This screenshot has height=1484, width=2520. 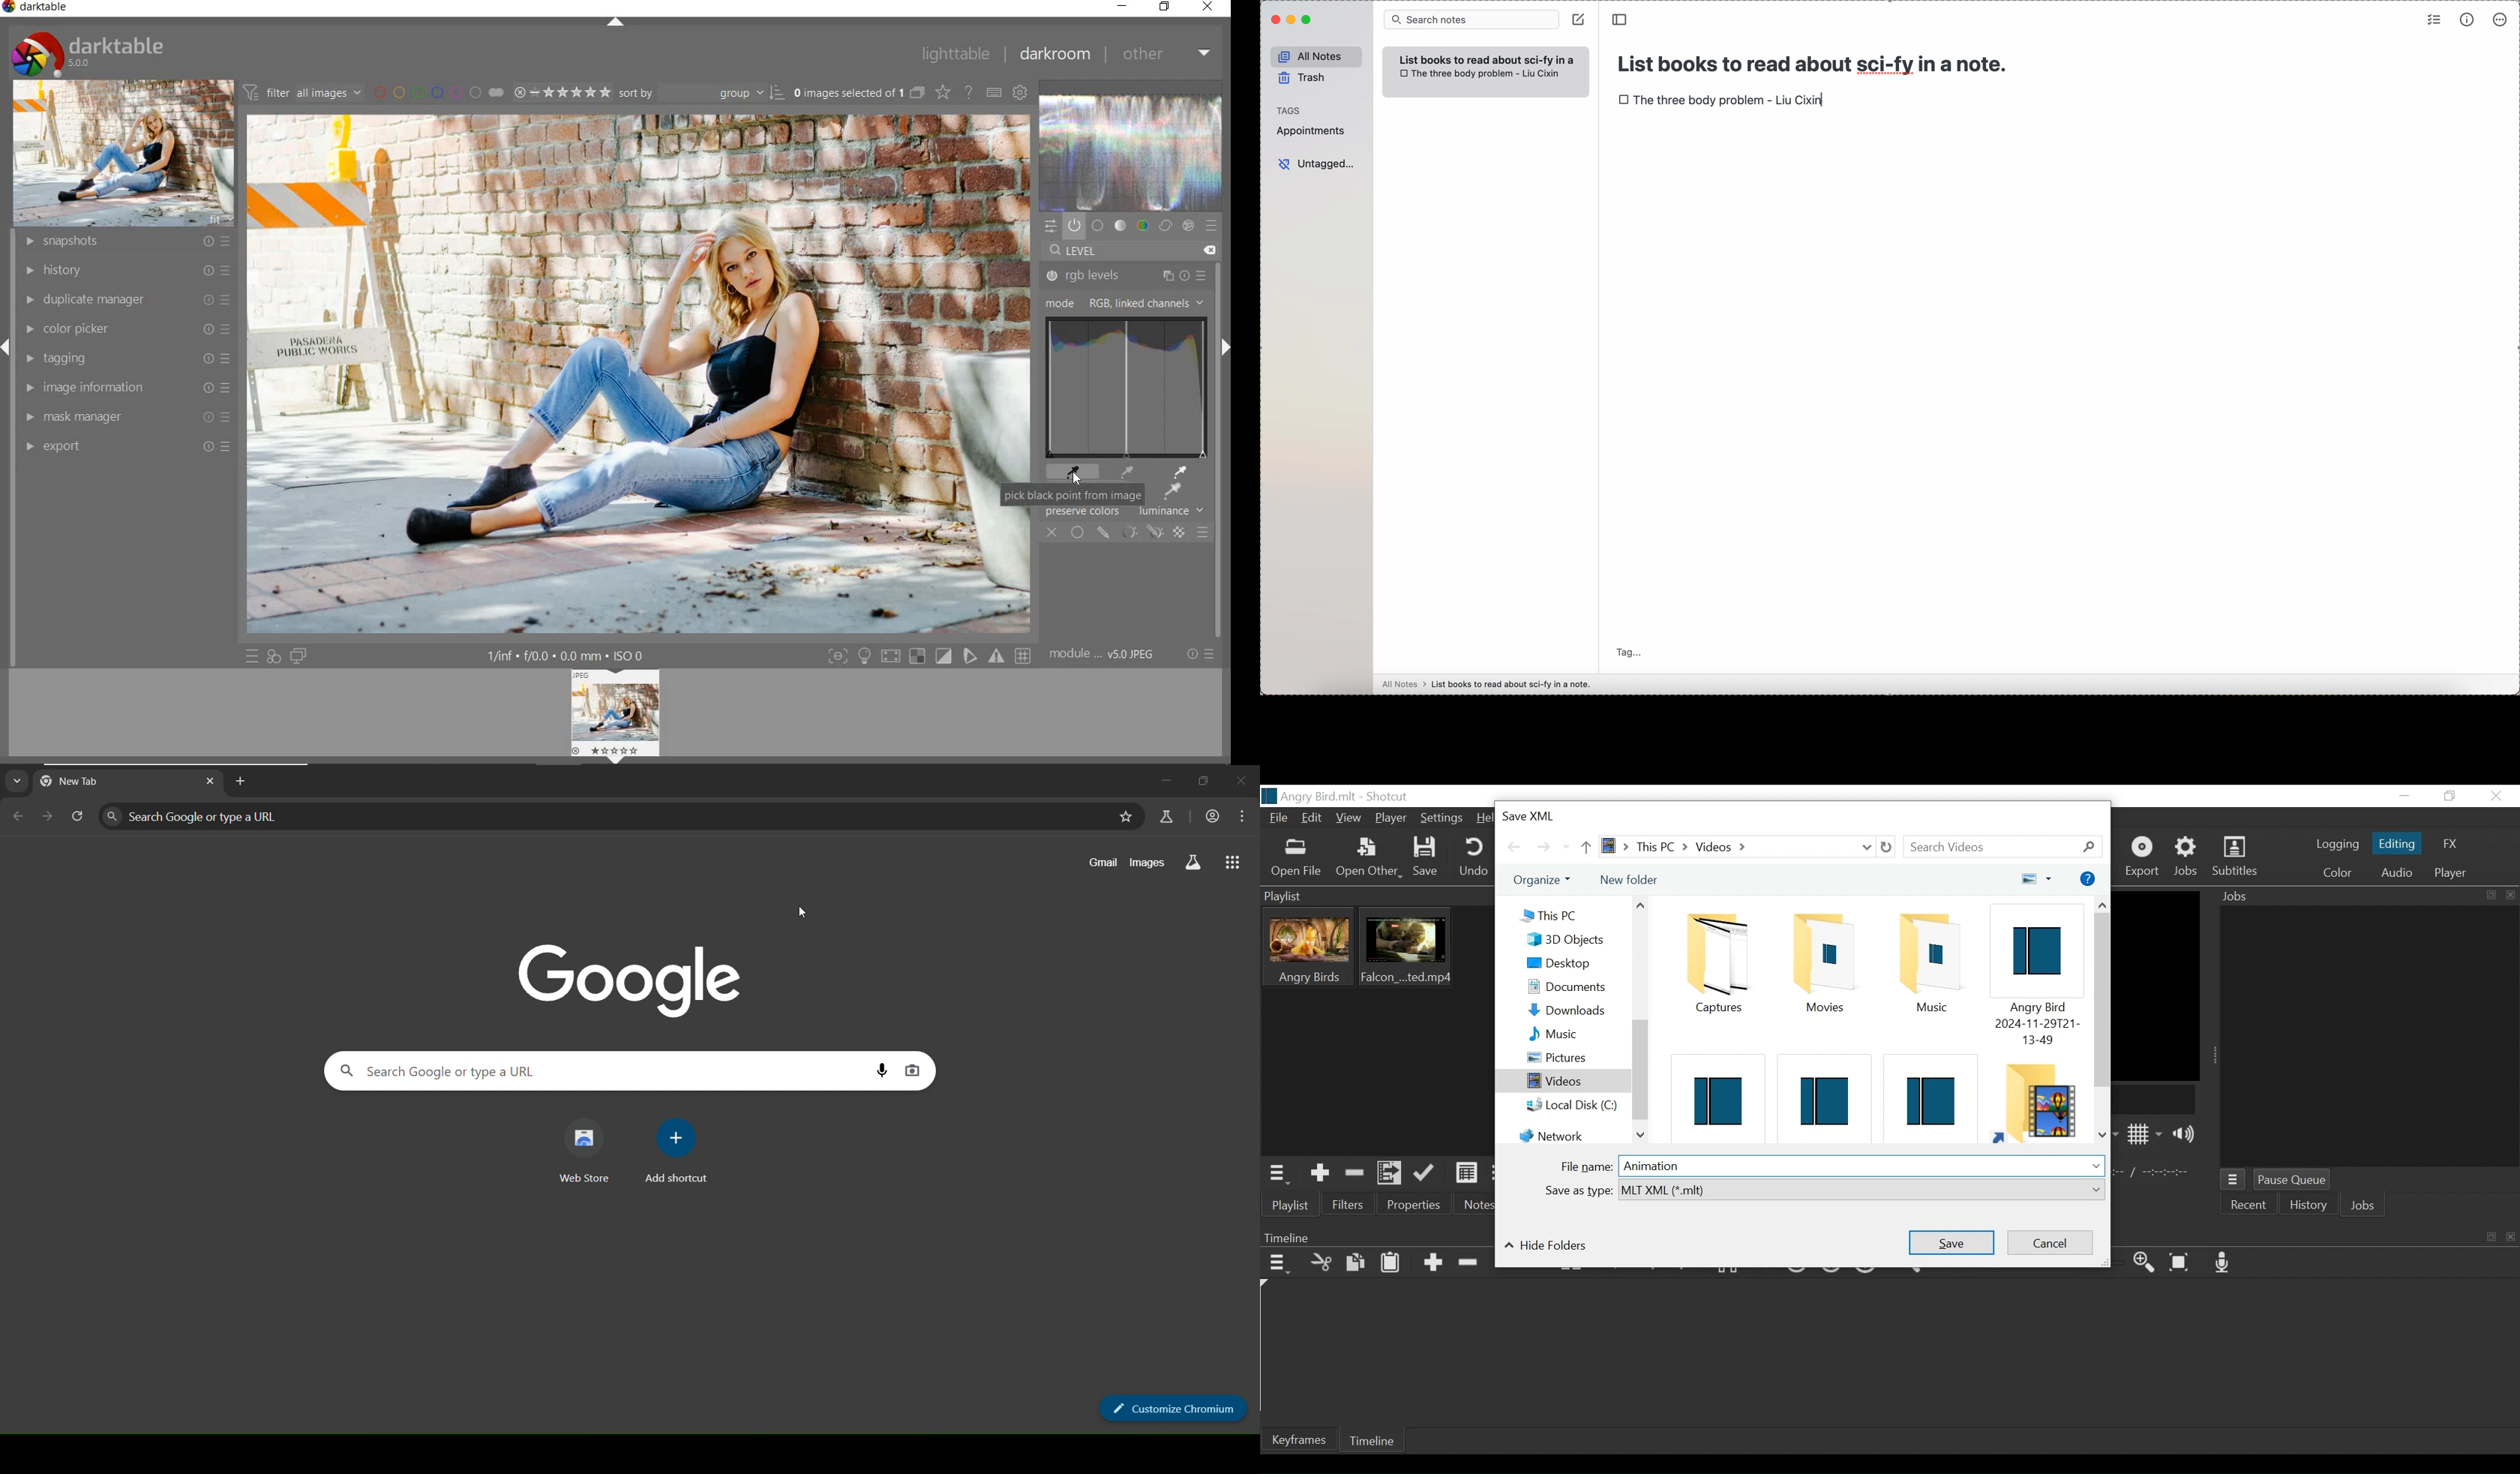 I want to click on presets, so click(x=1213, y=224).